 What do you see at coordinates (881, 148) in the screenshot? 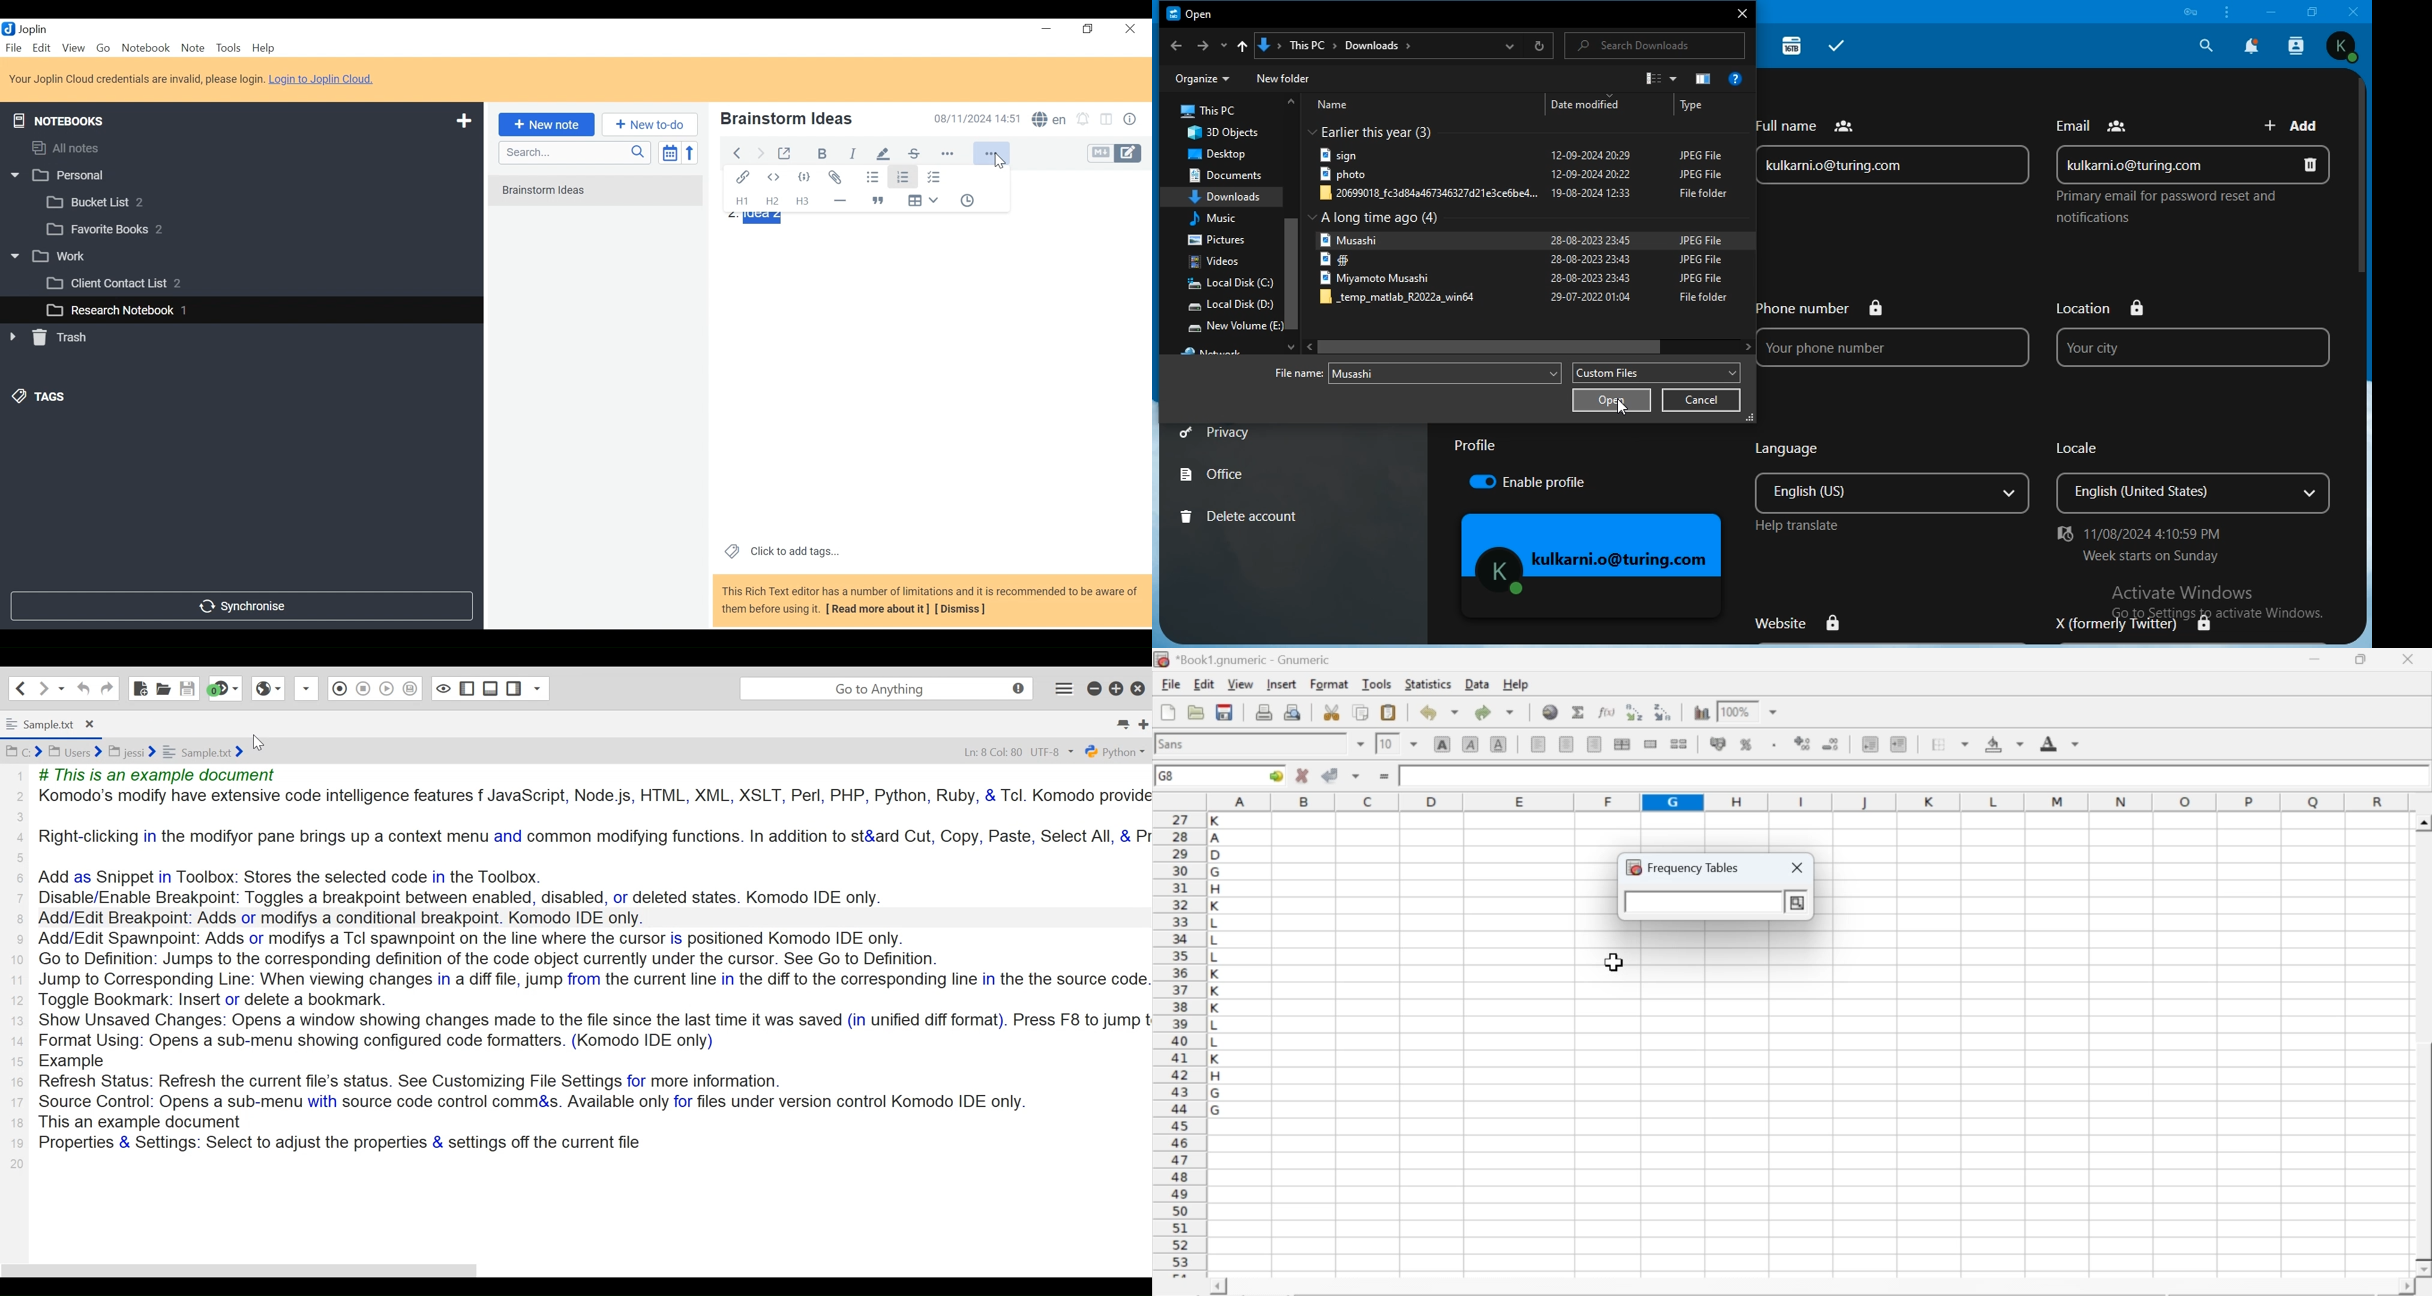
I see `pen` at bounding box center [881, 148].